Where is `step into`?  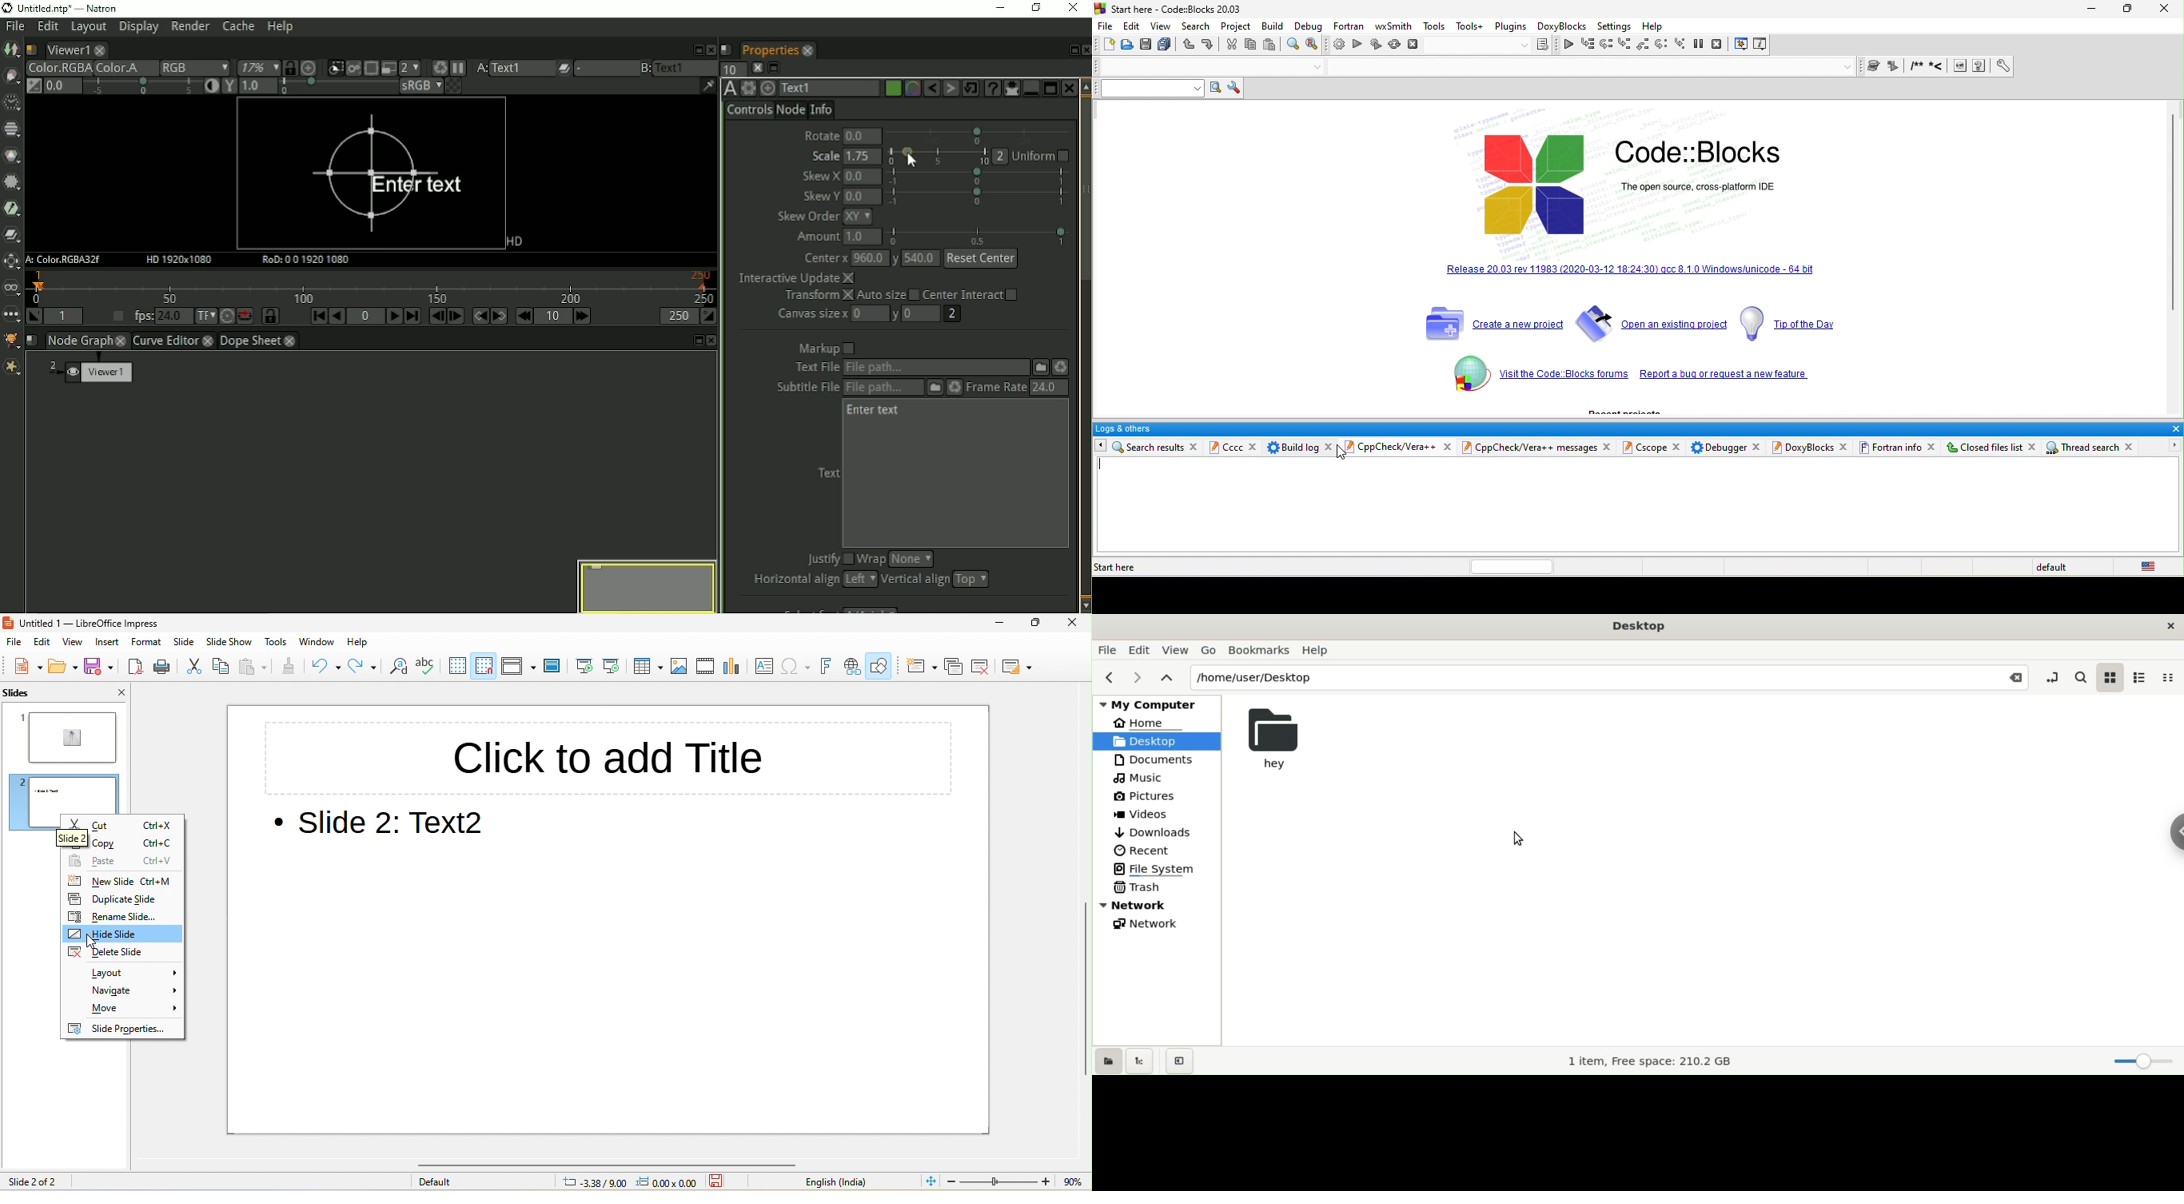 step into is located at coordinates (1624, 43).